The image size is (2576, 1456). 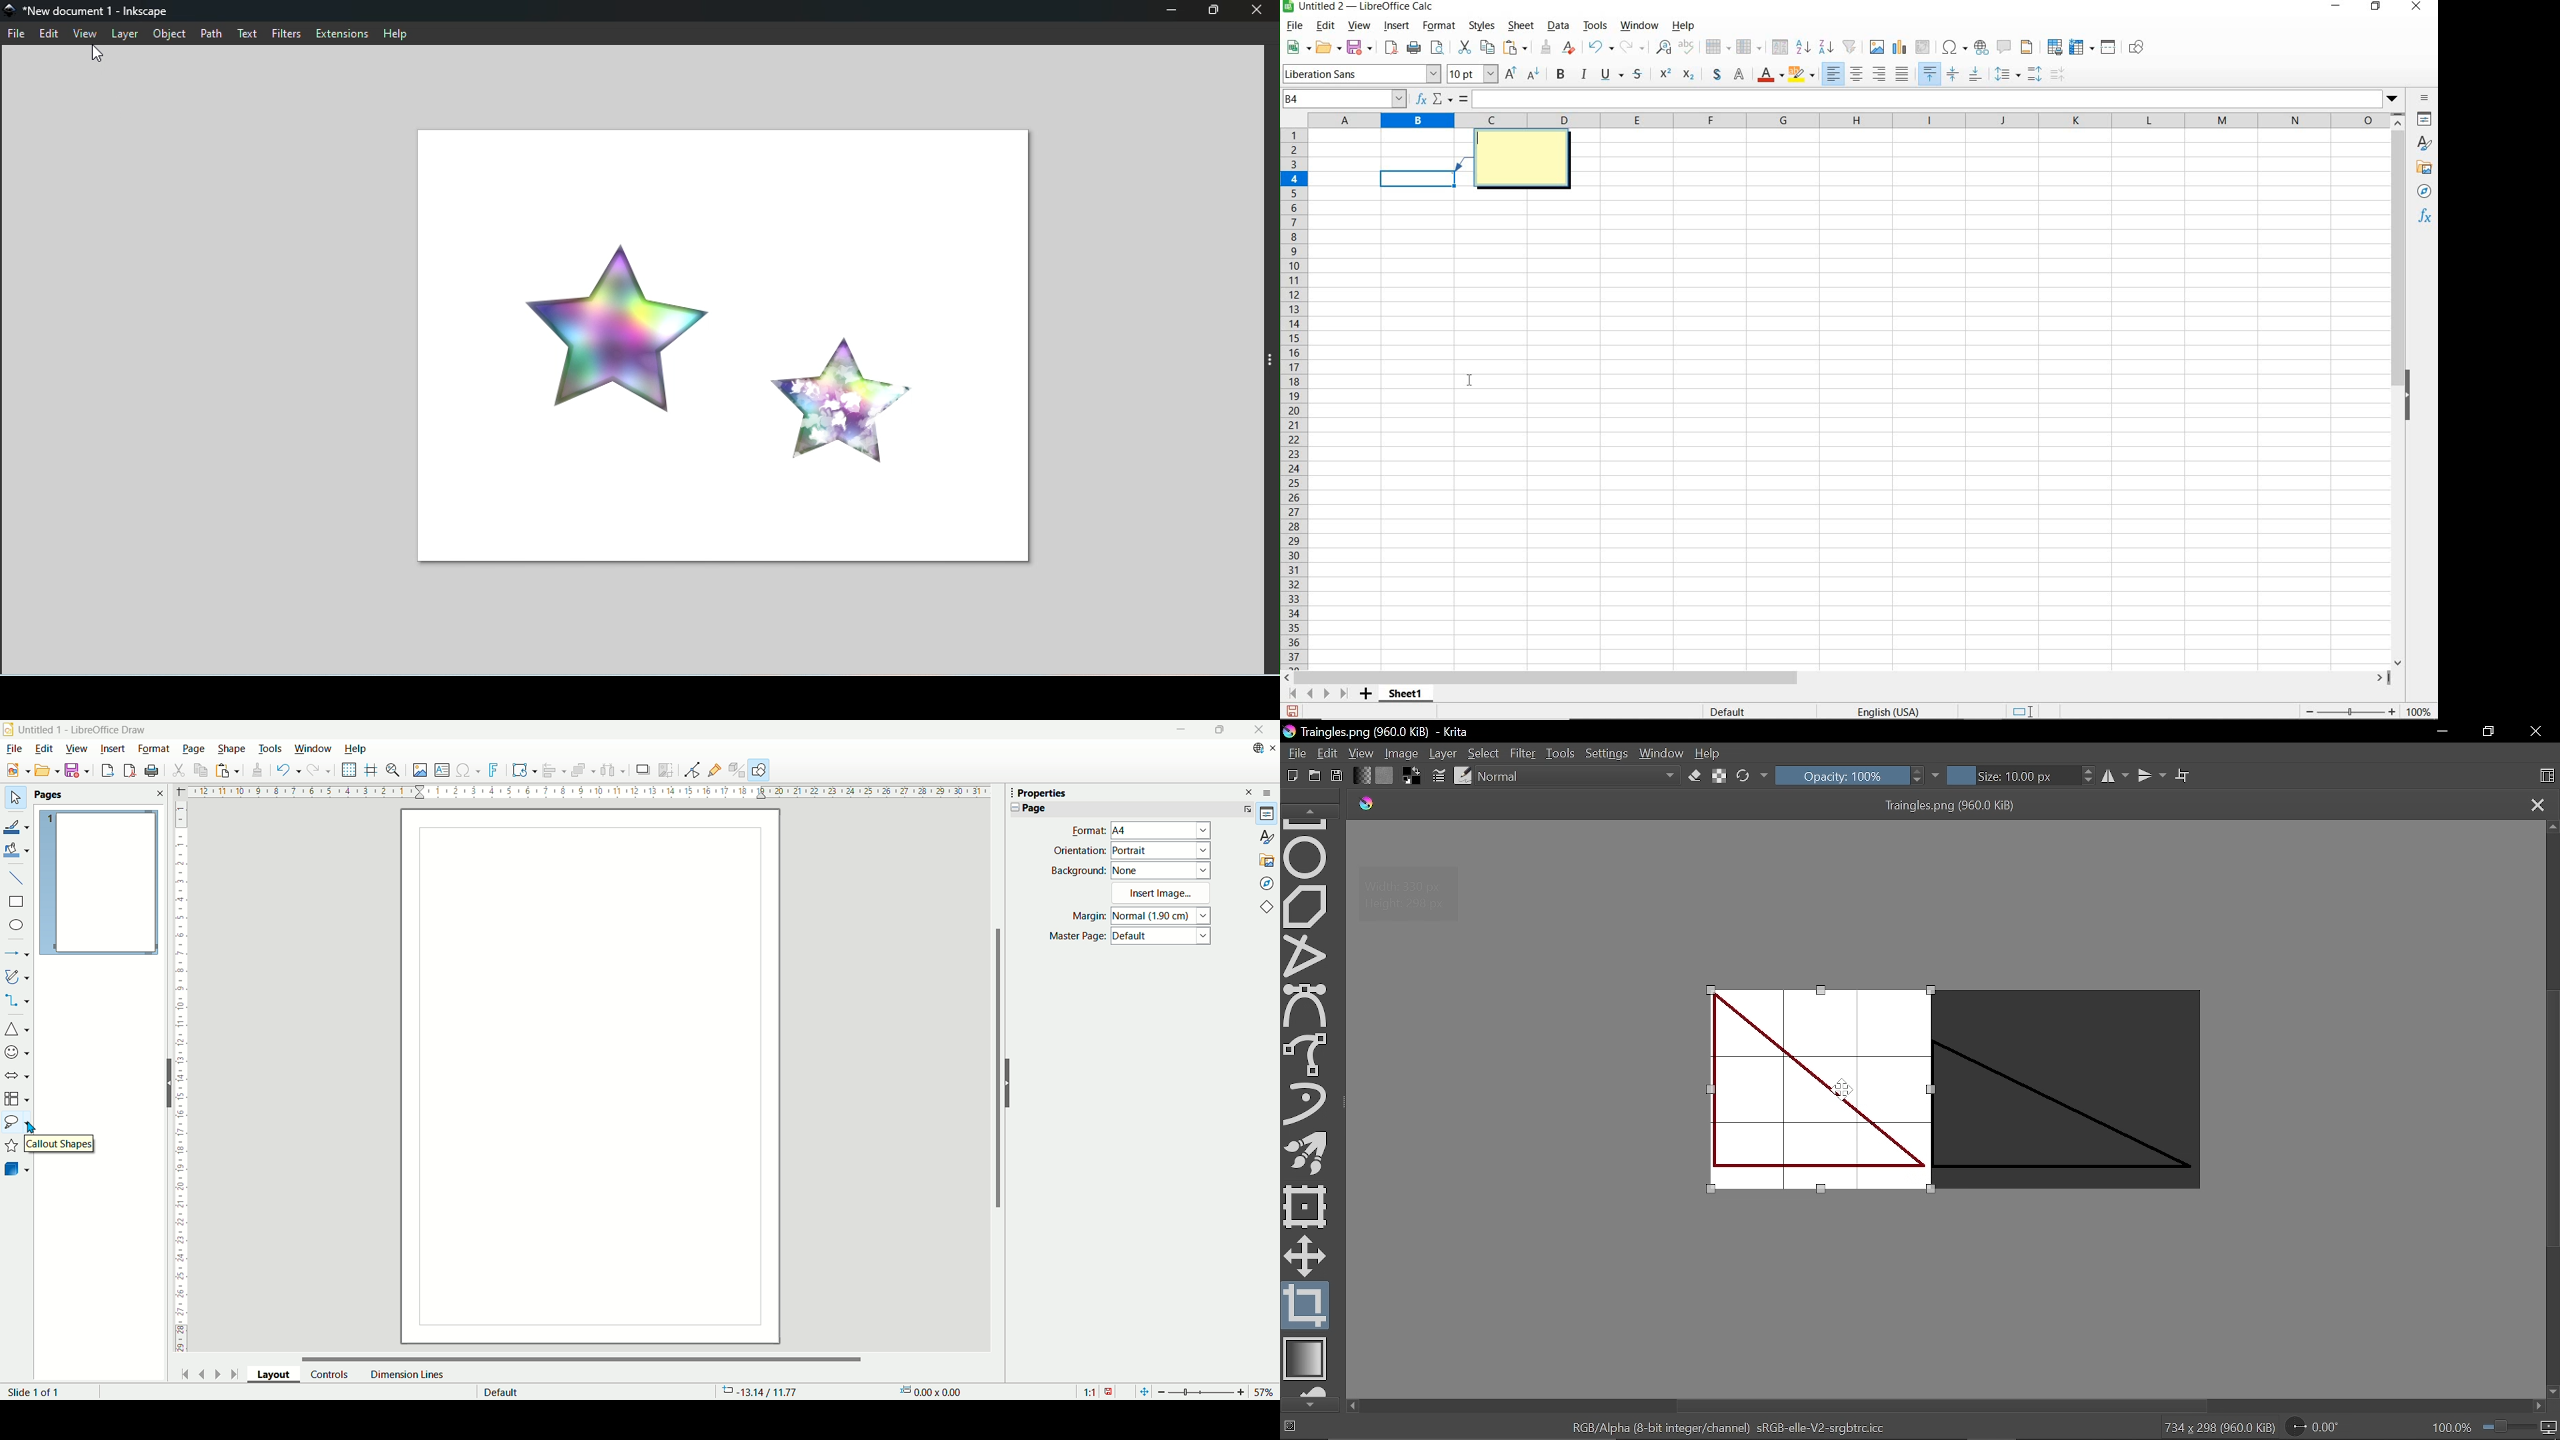 What do you see at coordinates (585, 771) in the screenshot?
I see `arrange` at bounding box center [585, 771].